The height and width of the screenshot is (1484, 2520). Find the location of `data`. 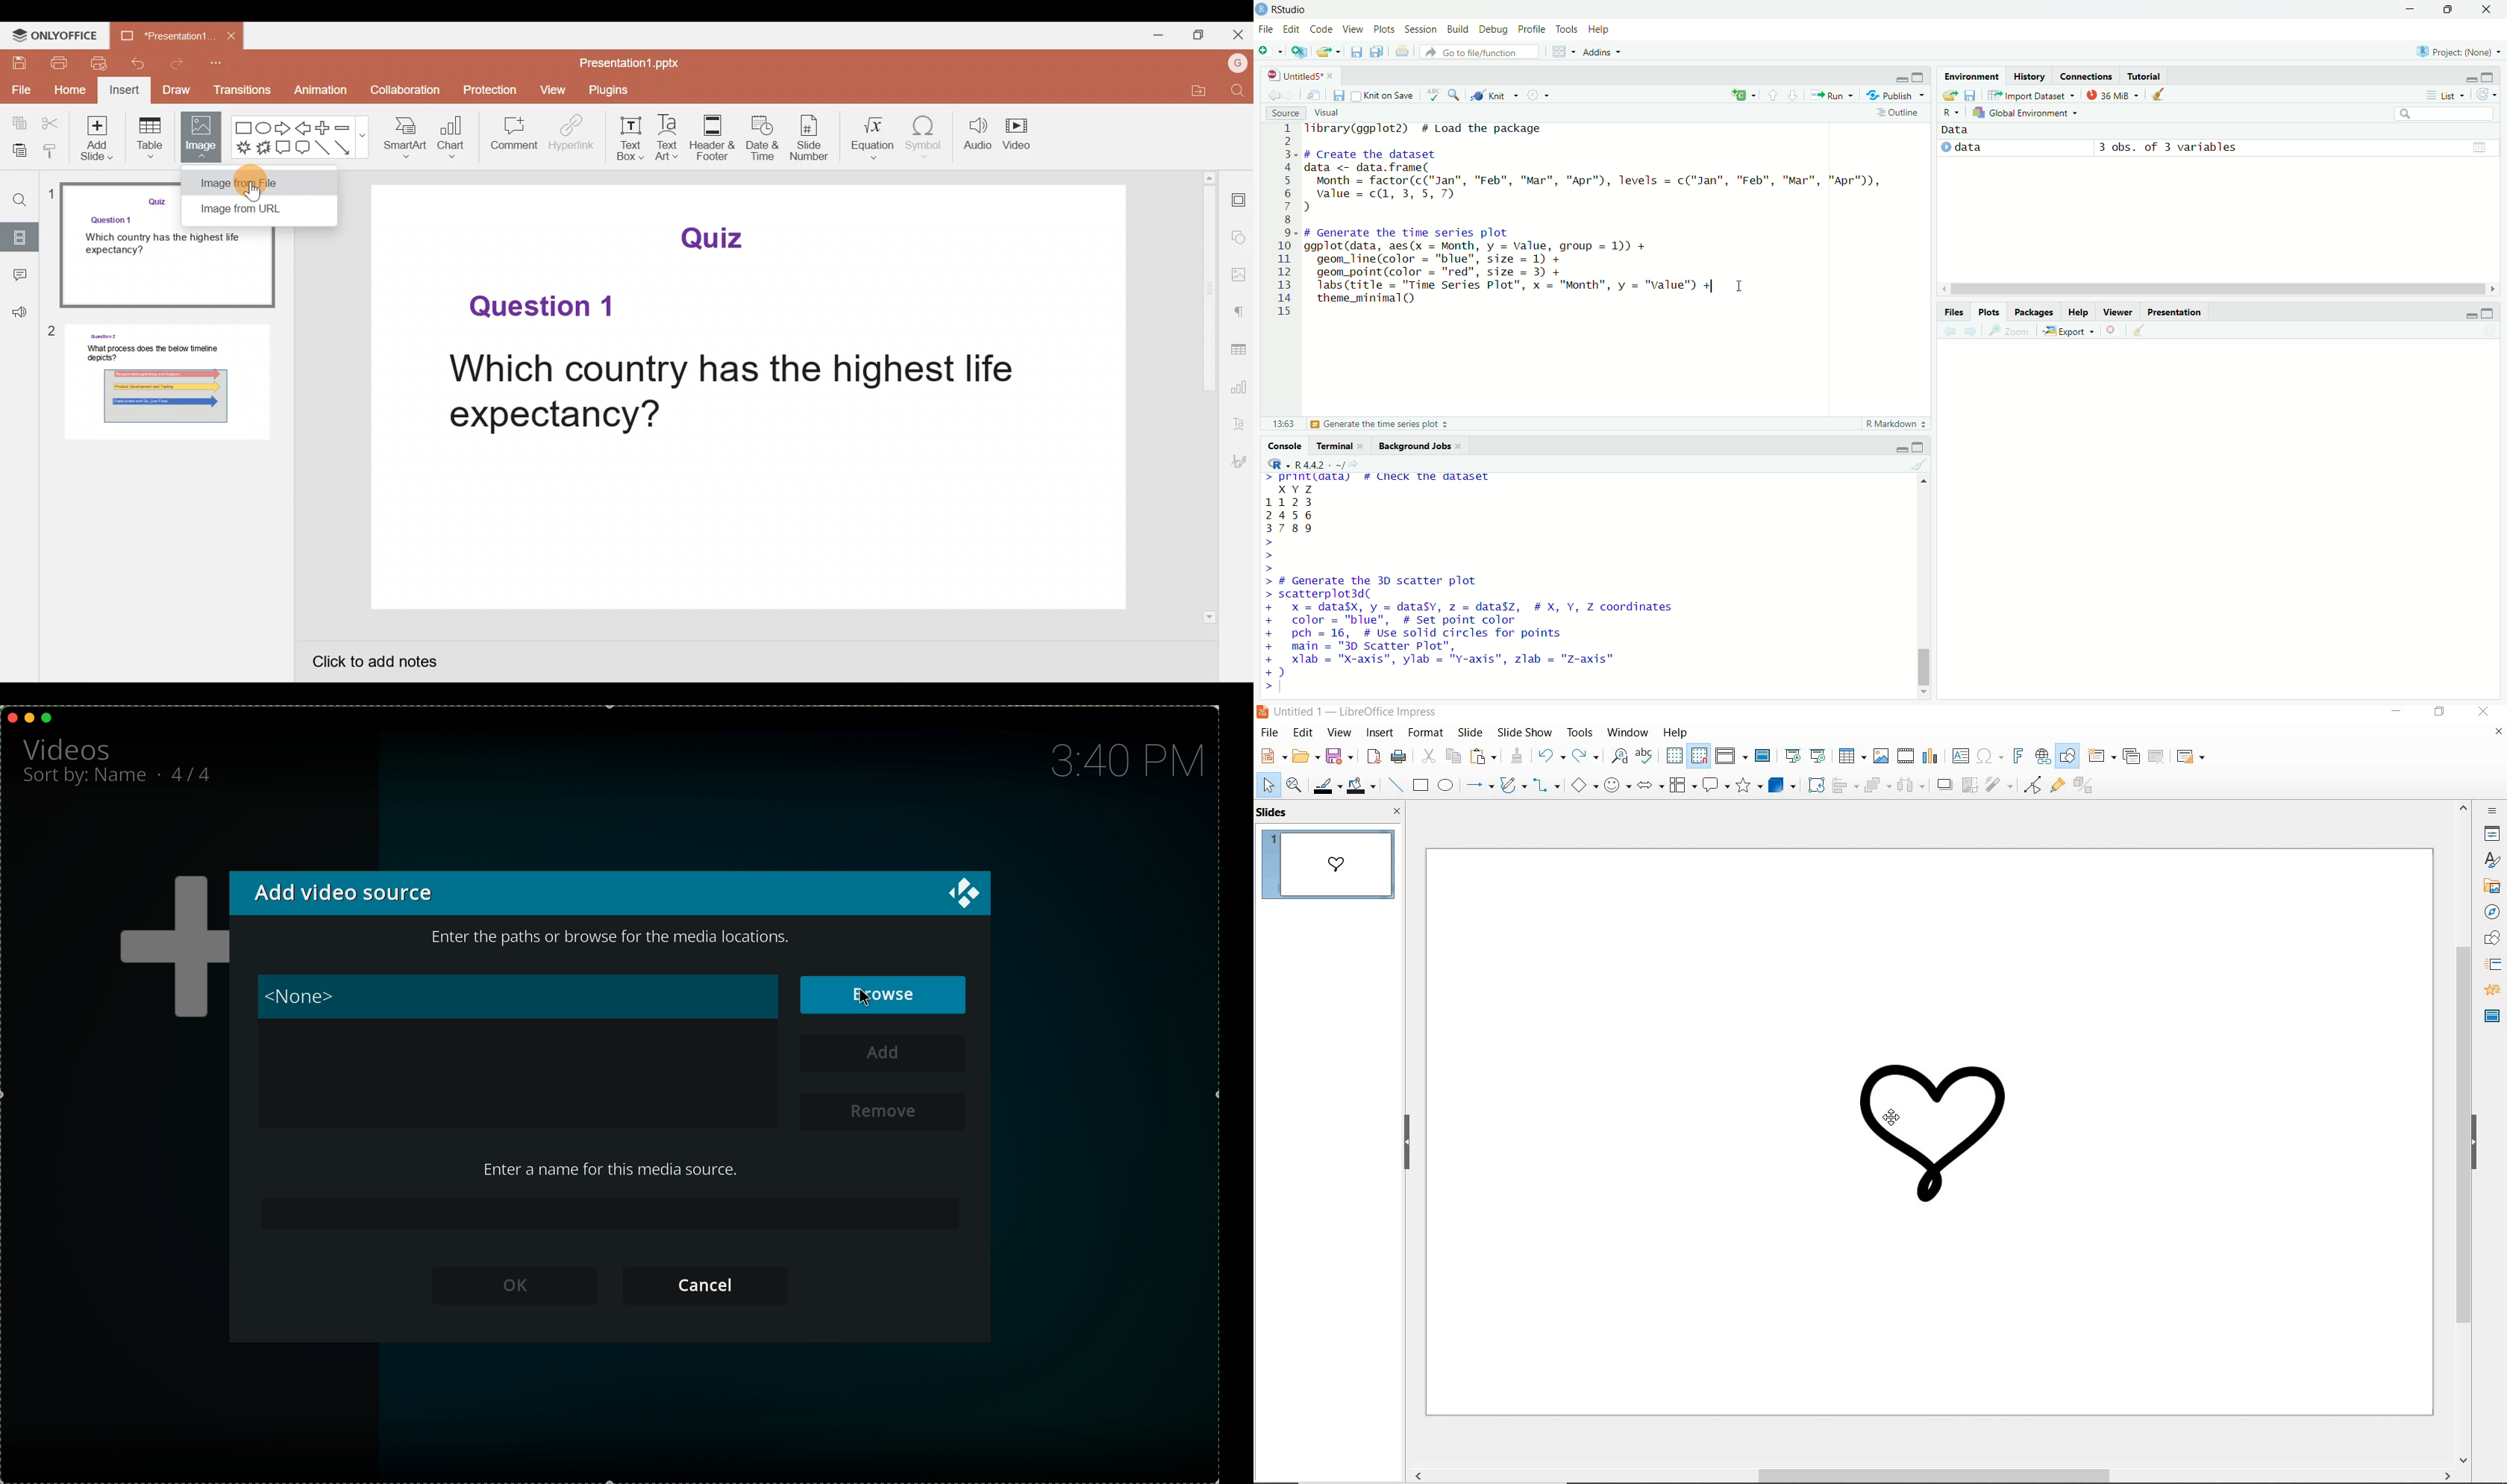

data is located at coordinates (1305, 509).